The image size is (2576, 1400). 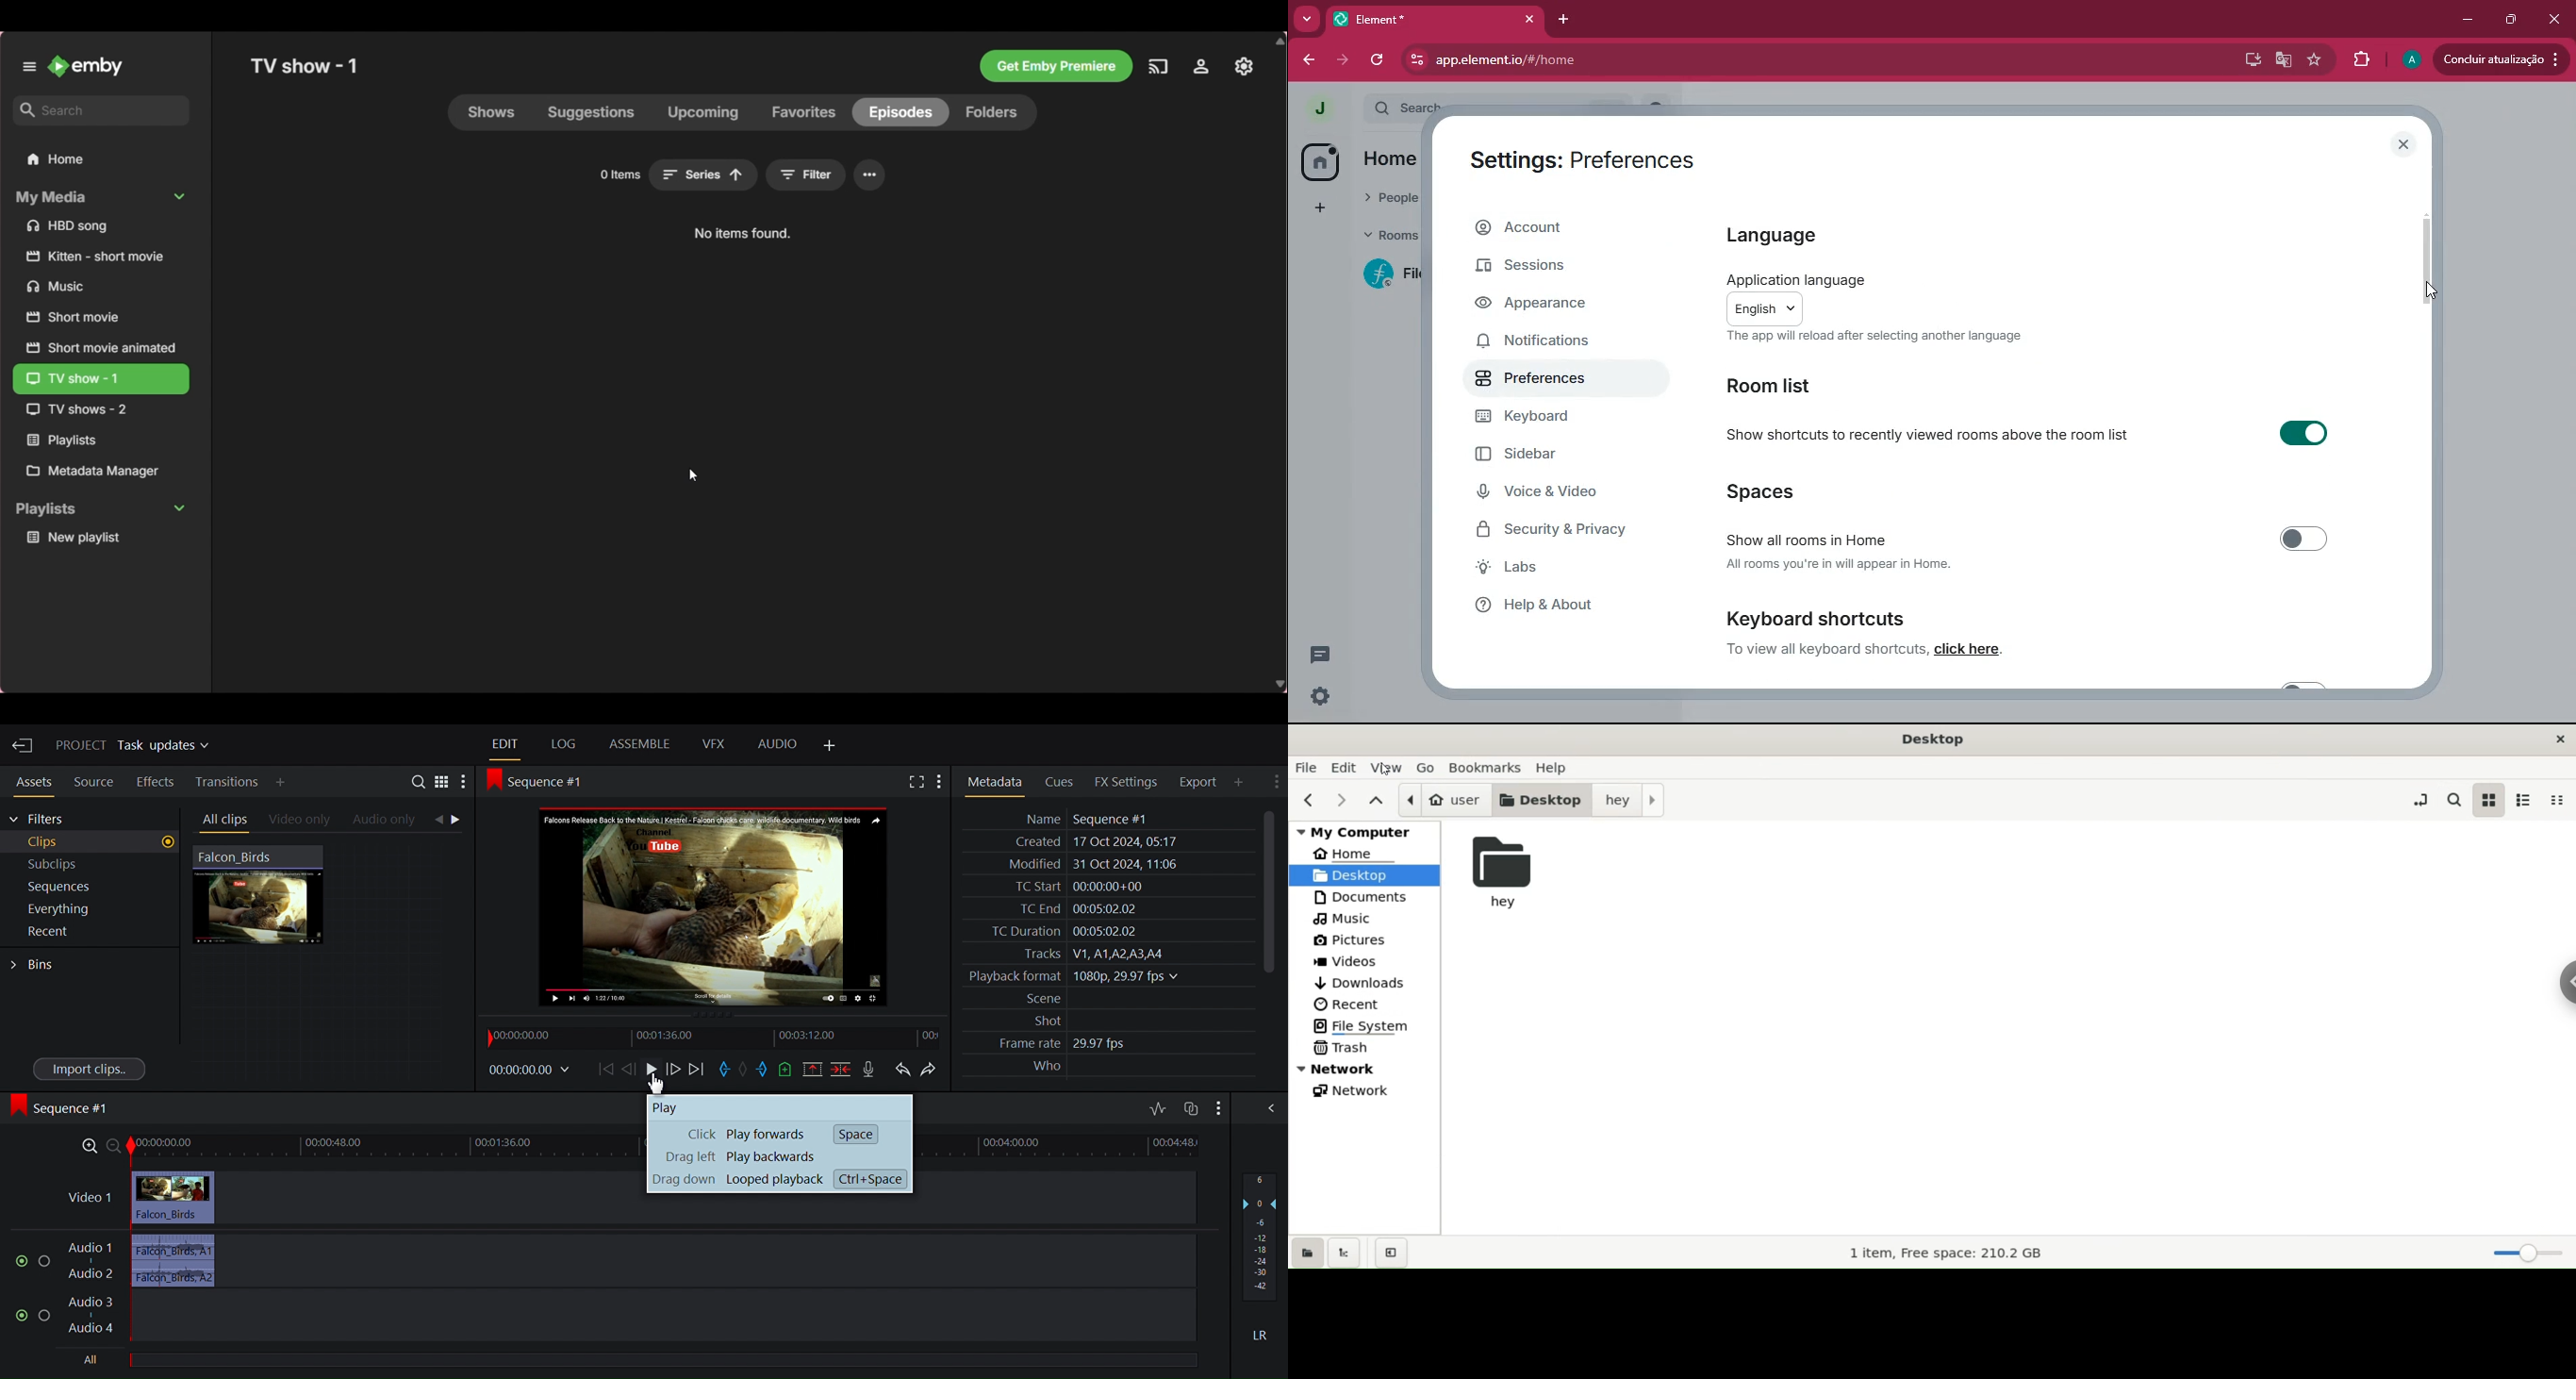 What do you see at coordinates (1310, 59) in the screenshot?
I see `back` at bounding box center [1310, 59].